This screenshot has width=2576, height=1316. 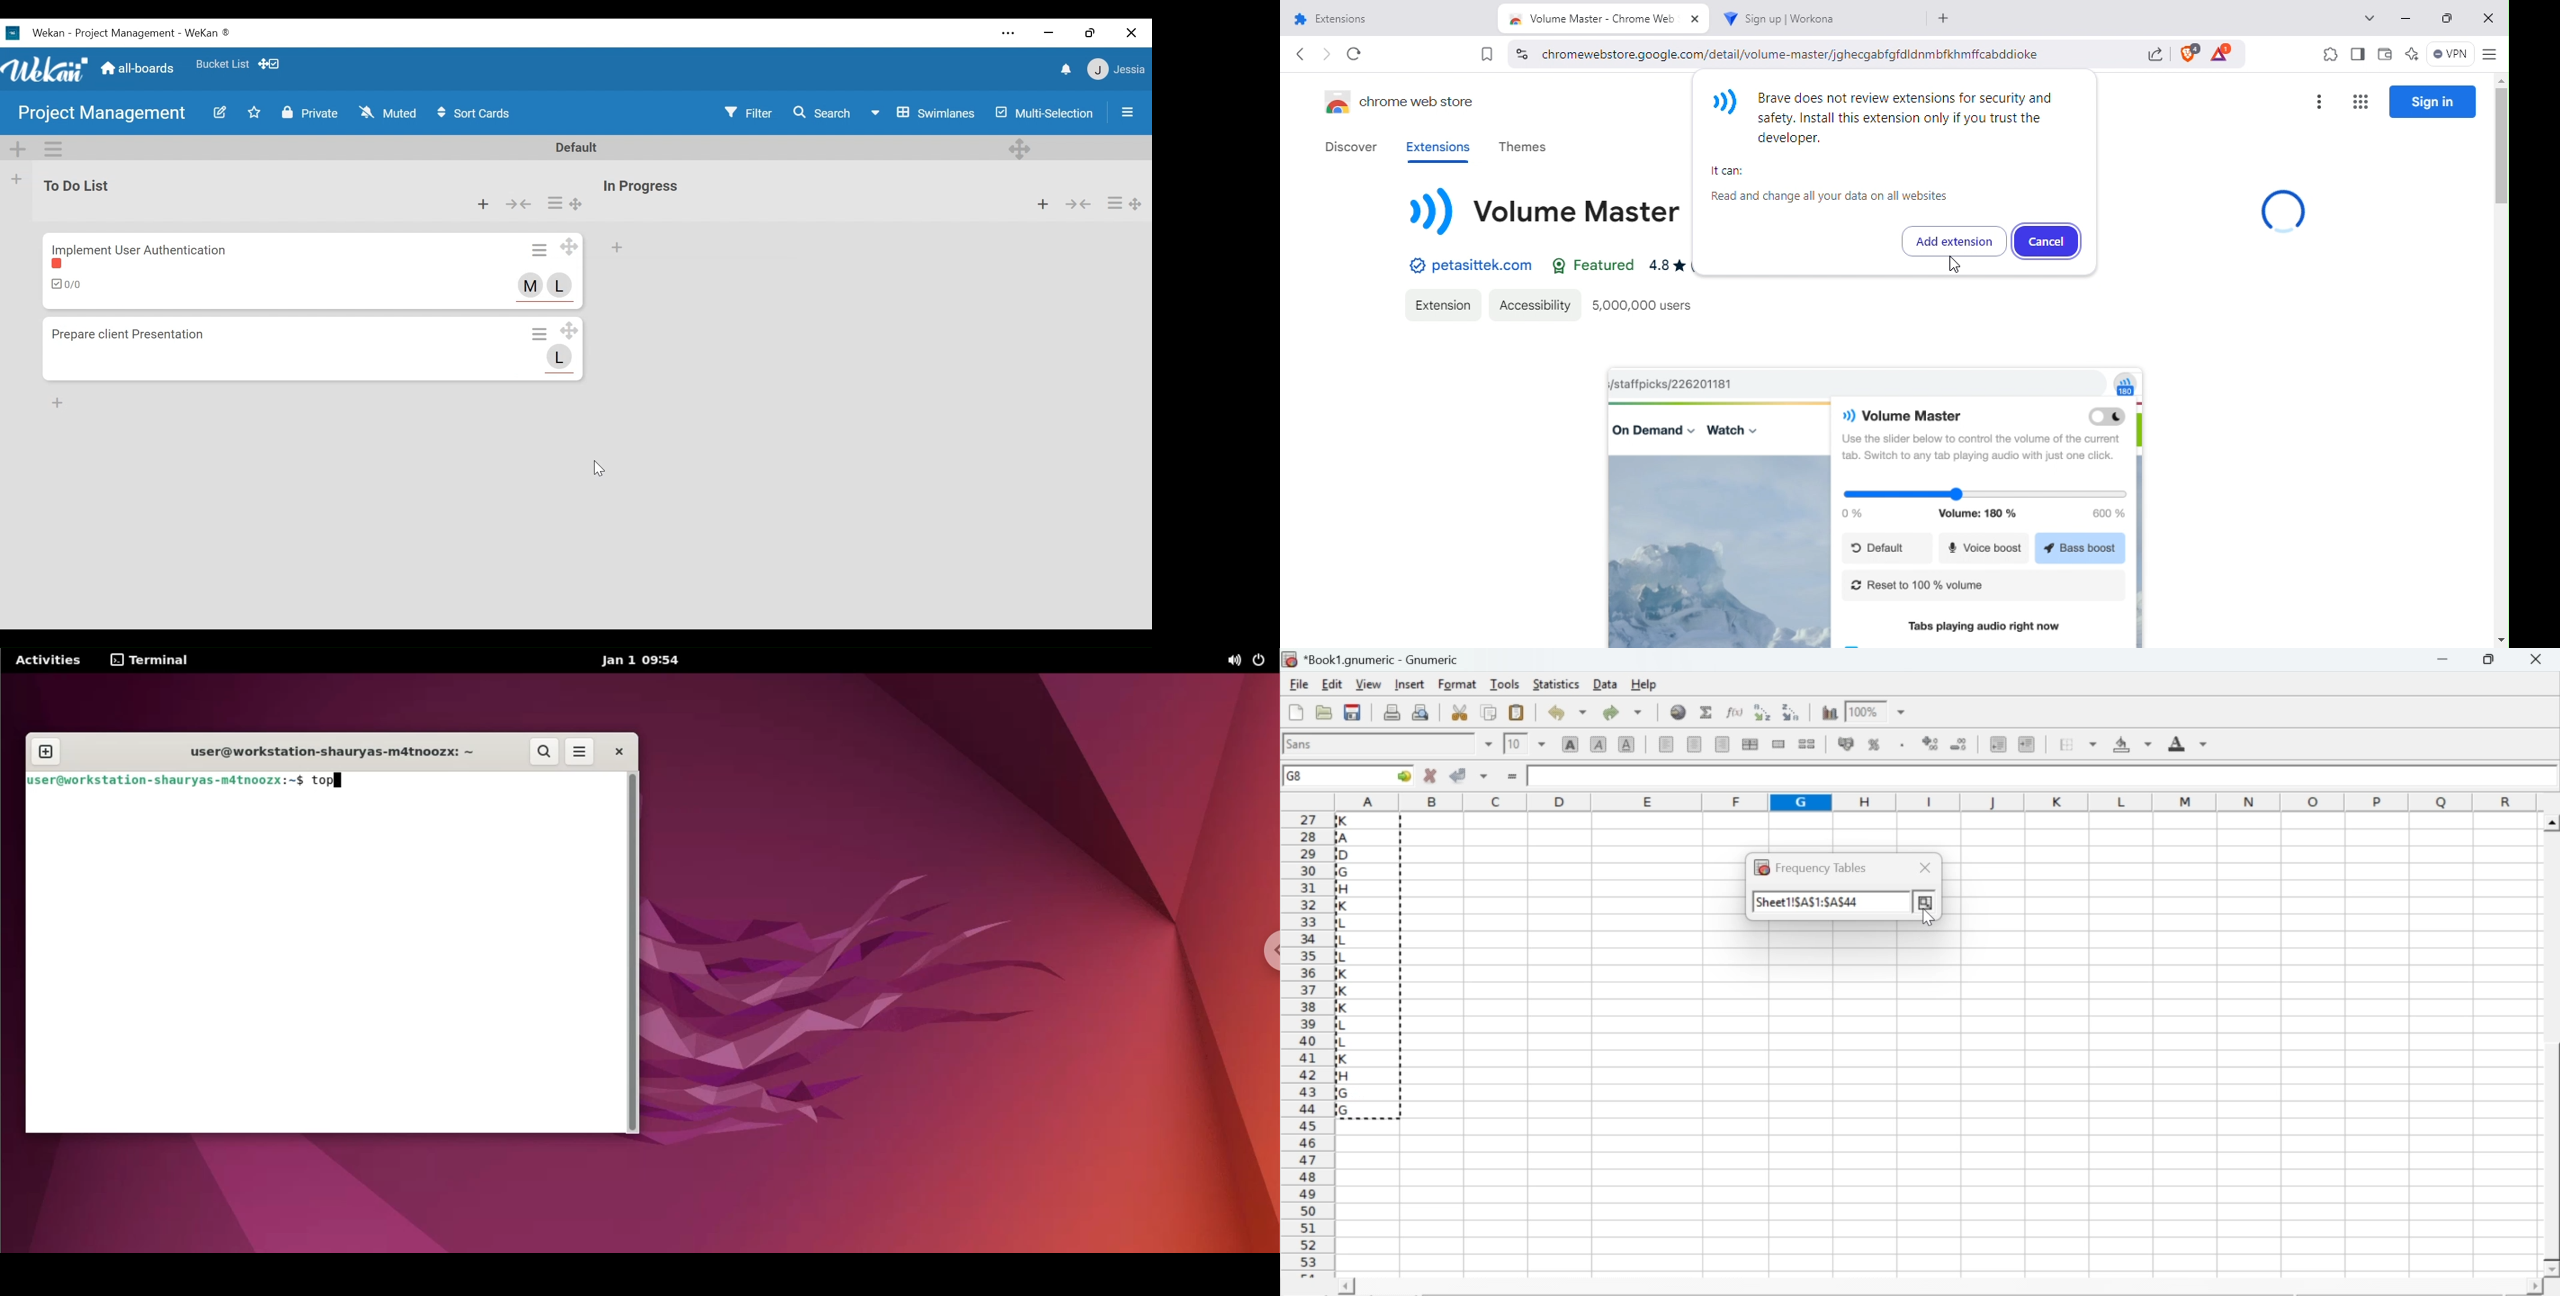 I want to click on more, so click(x=1926, y=902).